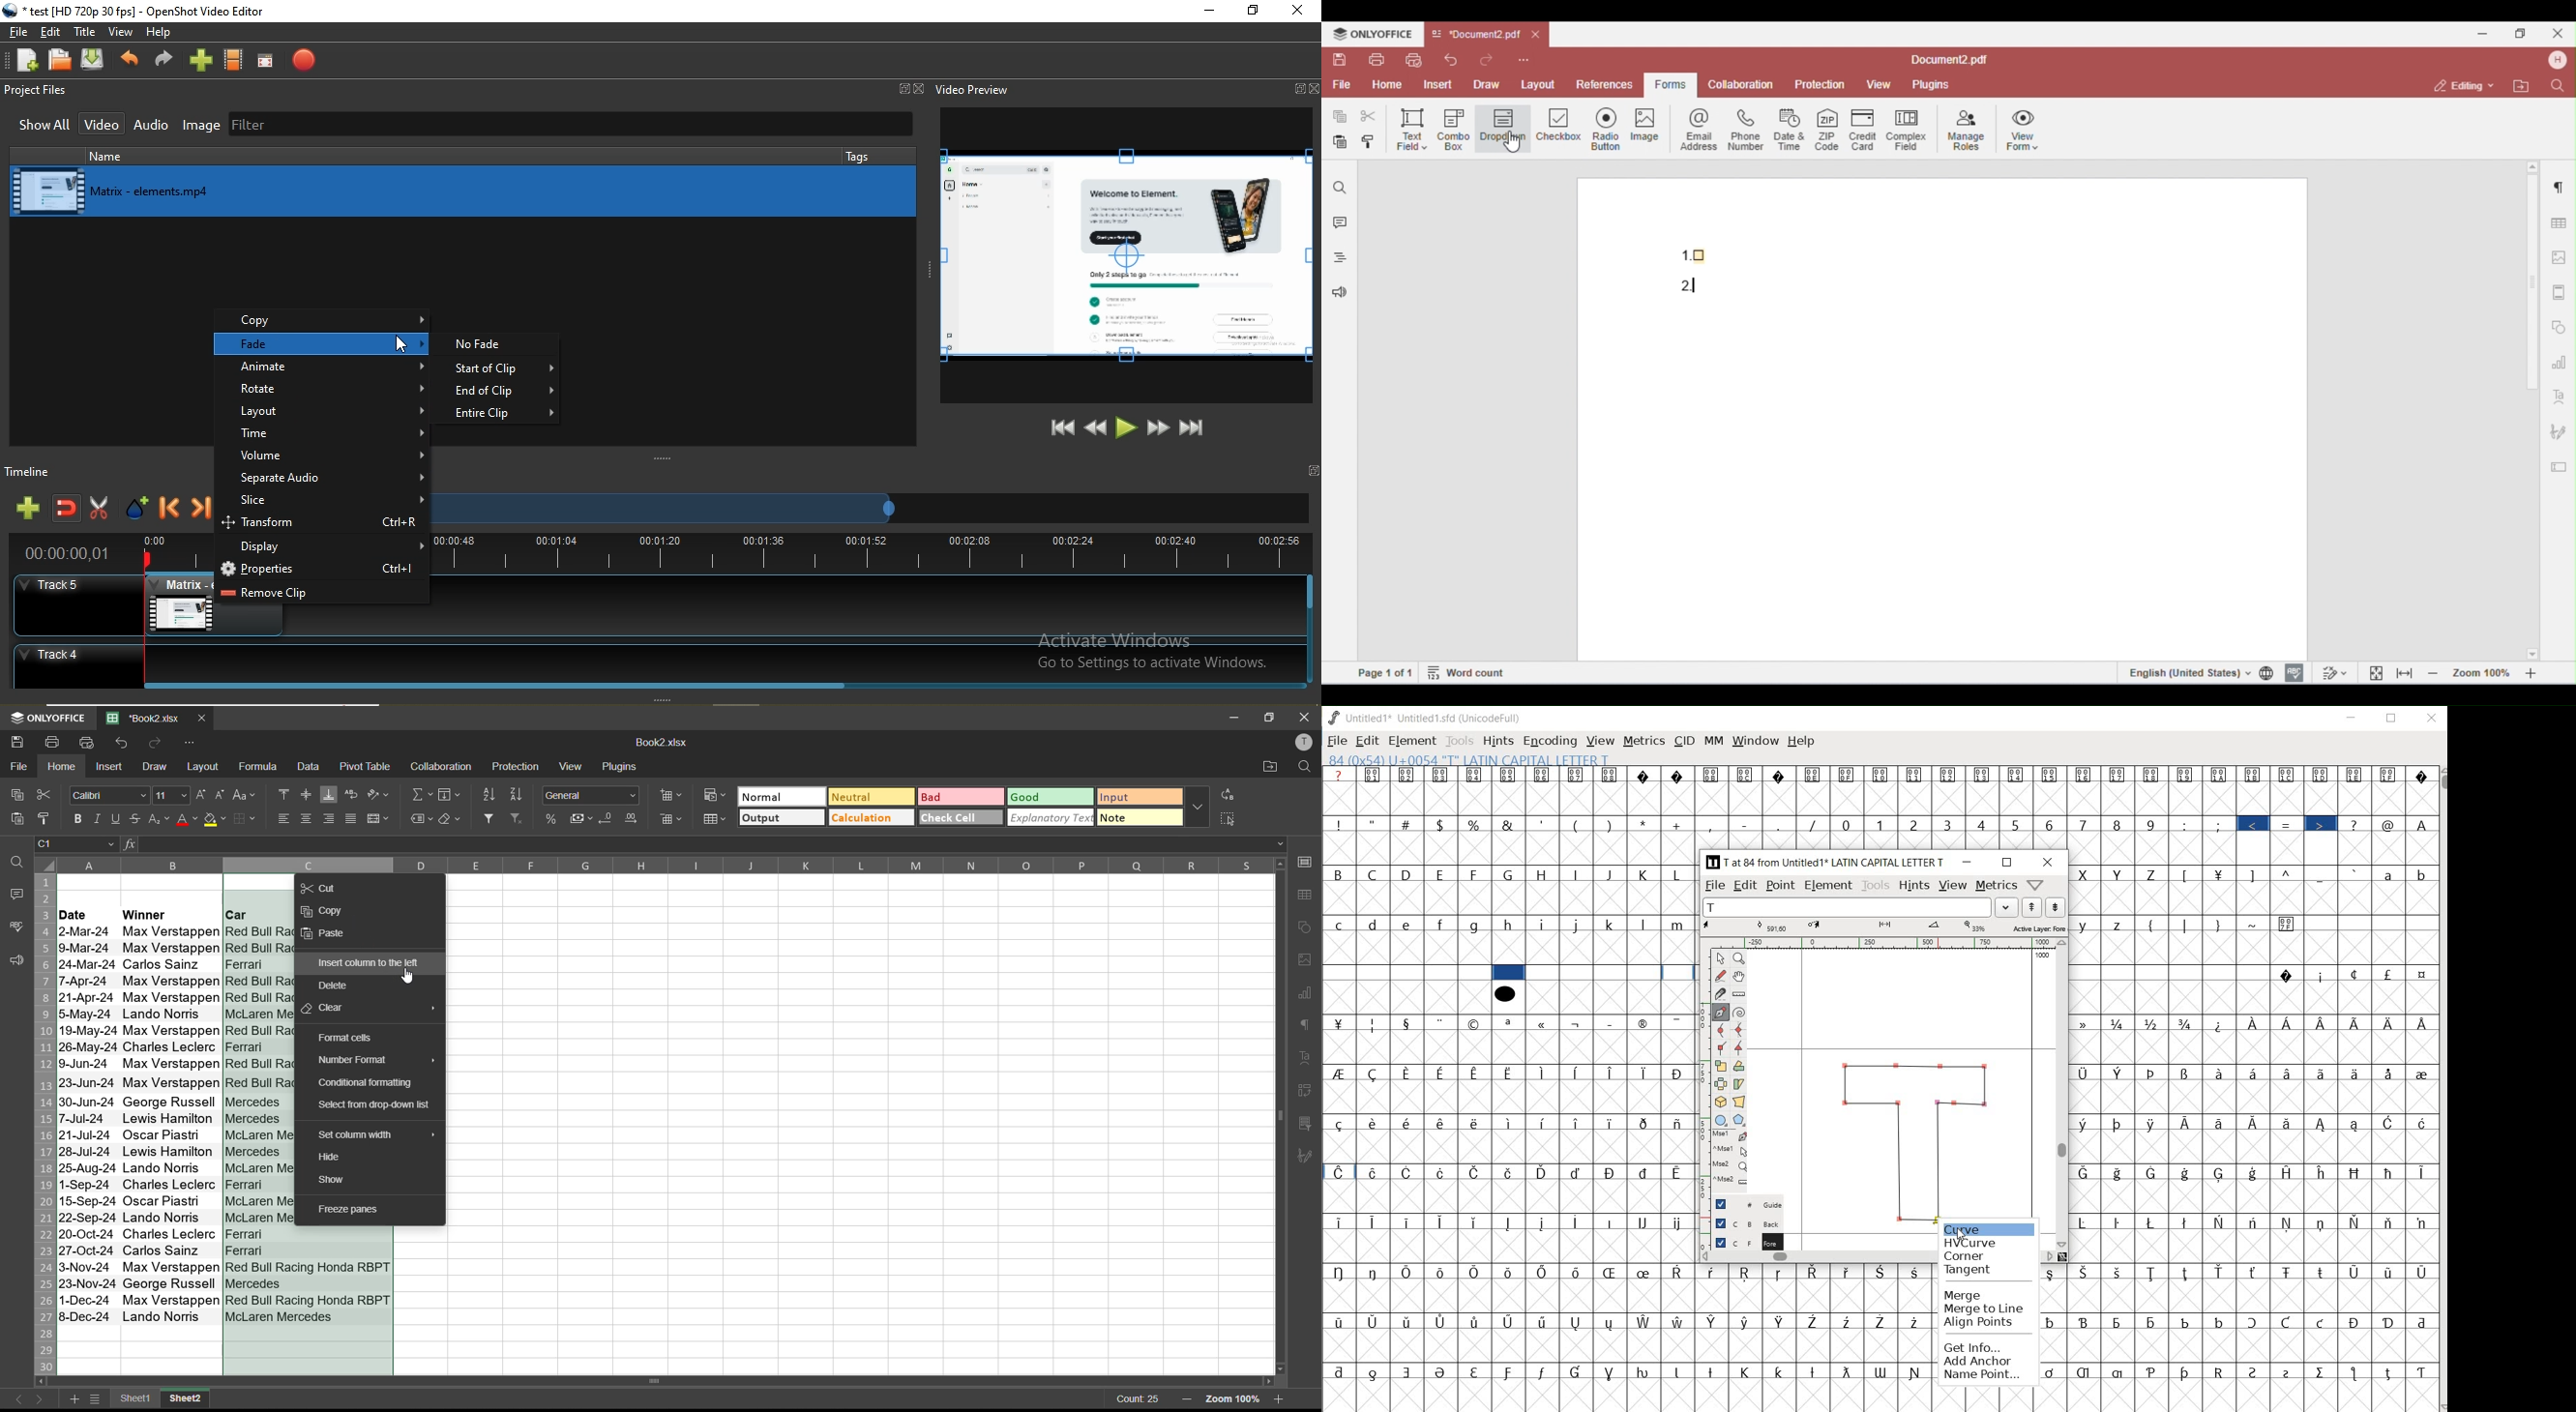 This screenshot has height=1428, width=2576. Describe the element at coordinates (1541, 824) in the screenshot. I see `'` at that location.